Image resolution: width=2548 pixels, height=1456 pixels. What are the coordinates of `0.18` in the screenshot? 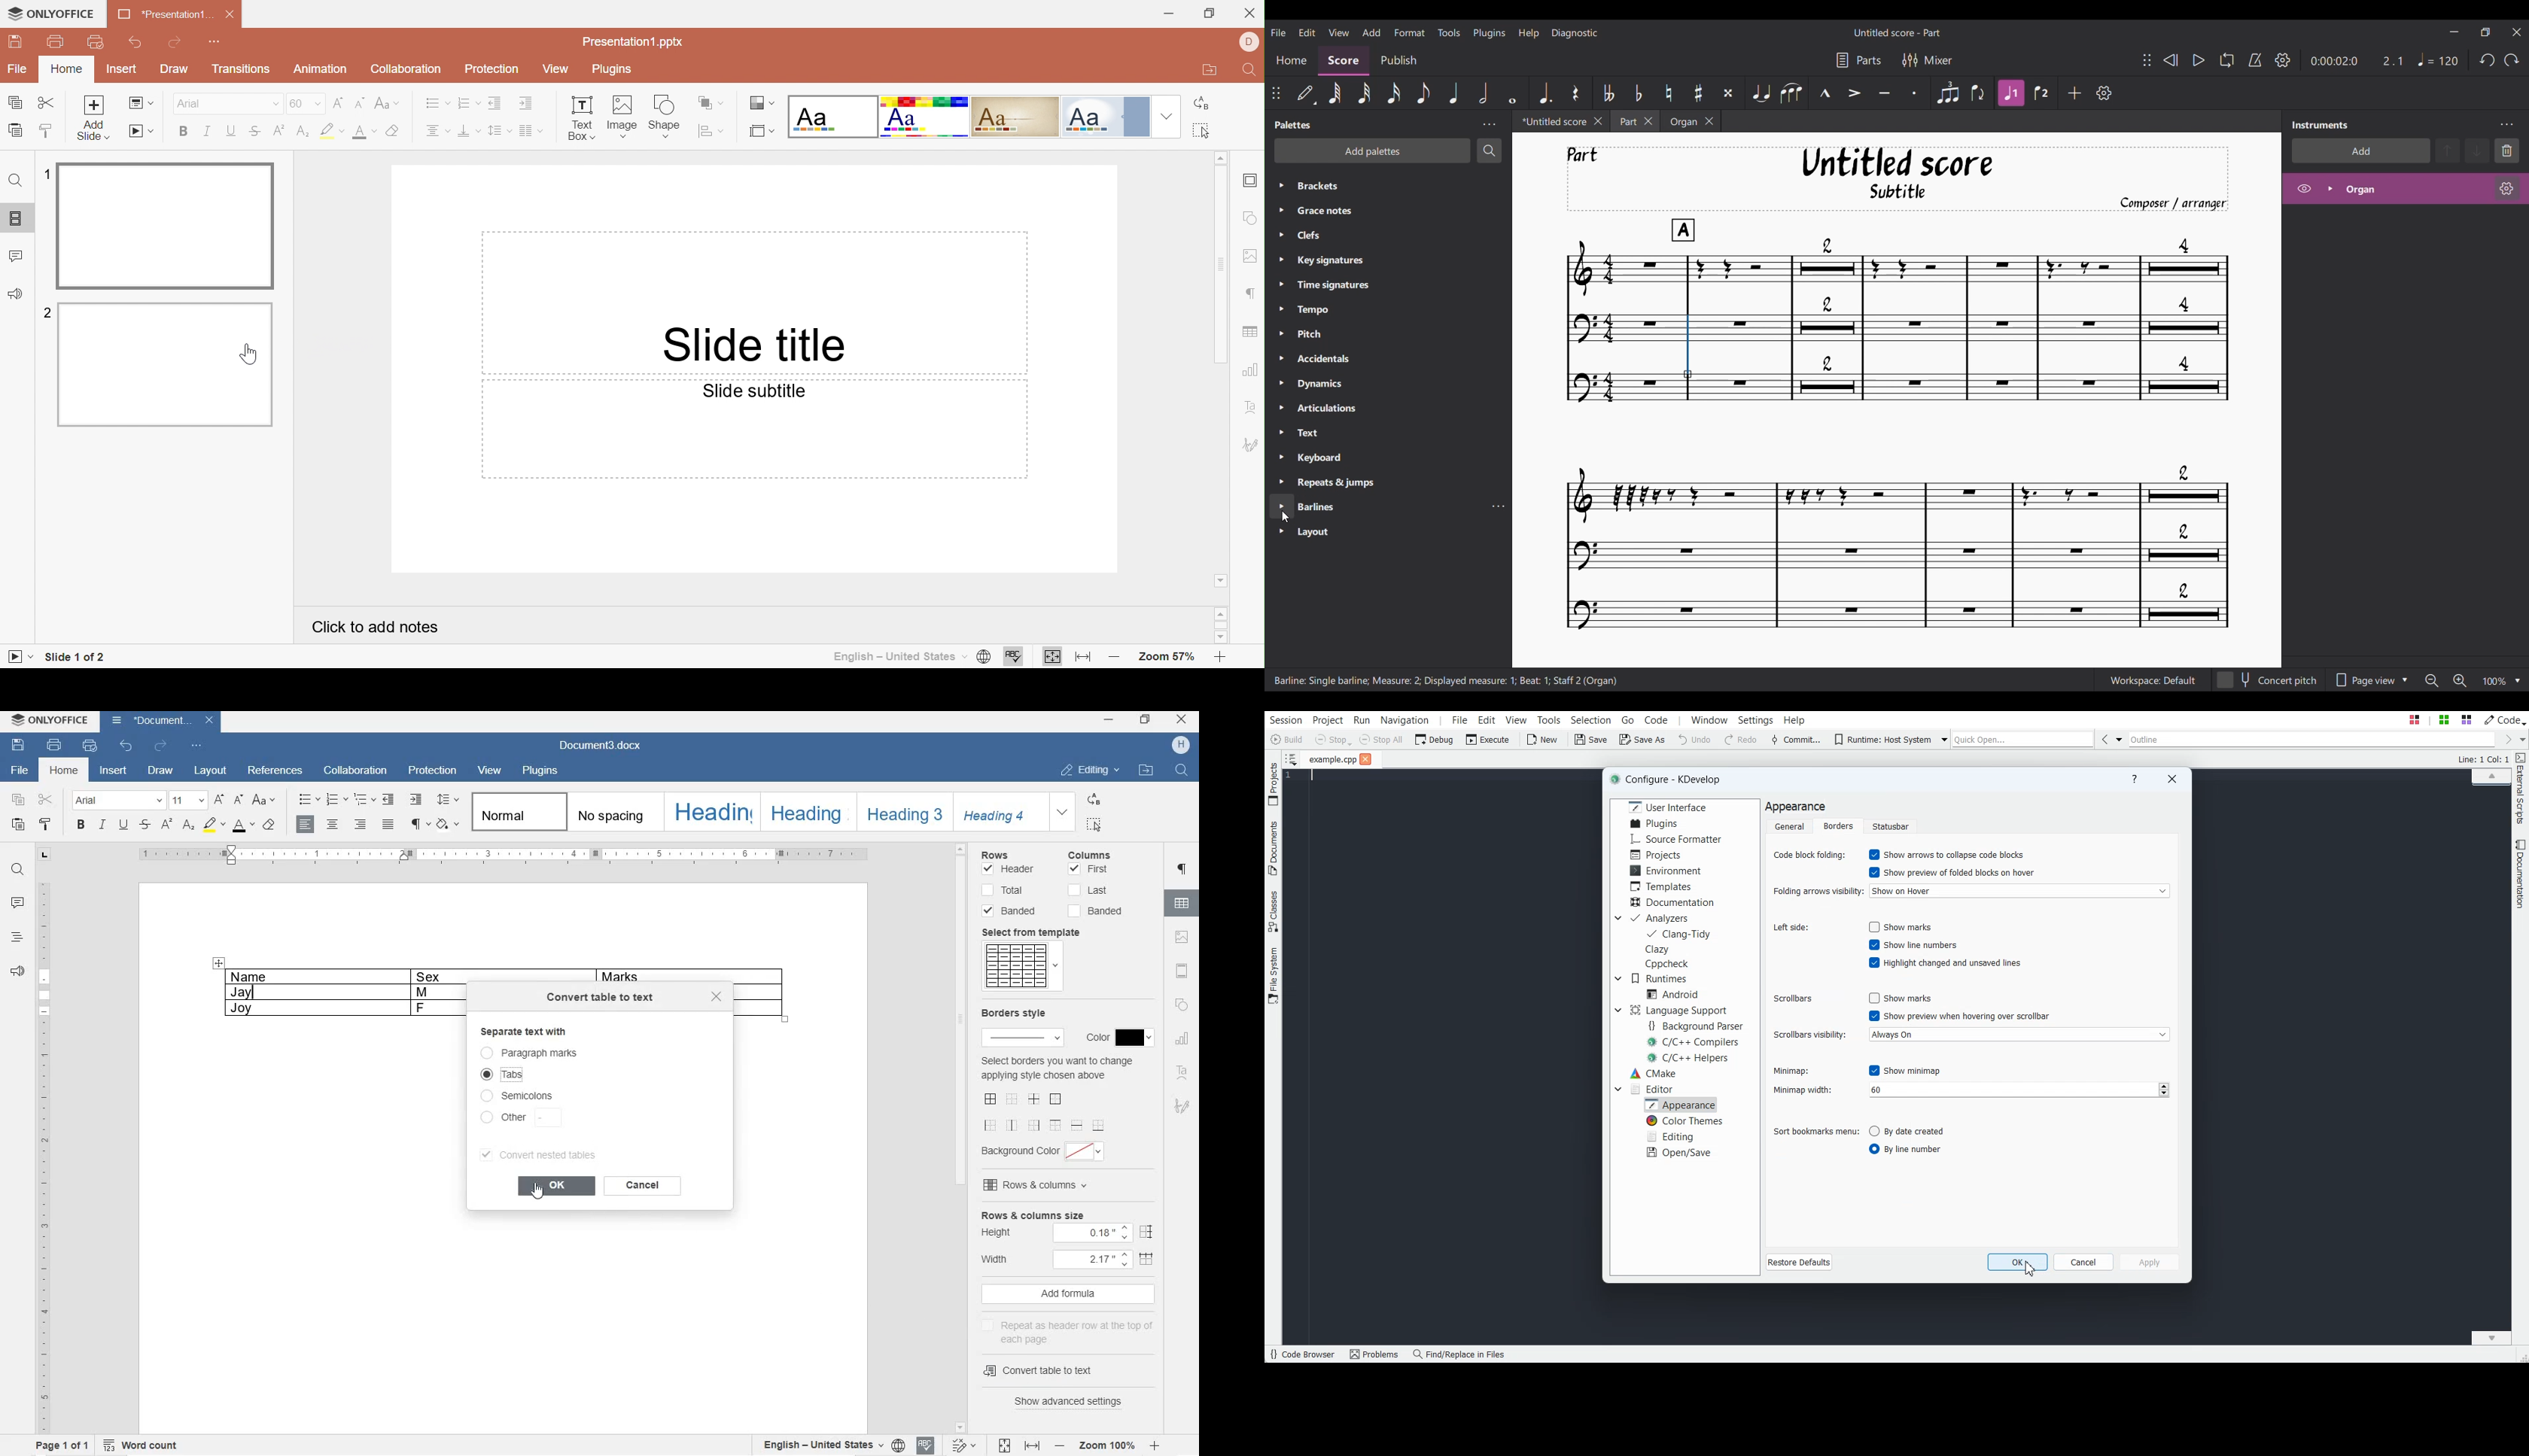 It's located at (1092, 1235).